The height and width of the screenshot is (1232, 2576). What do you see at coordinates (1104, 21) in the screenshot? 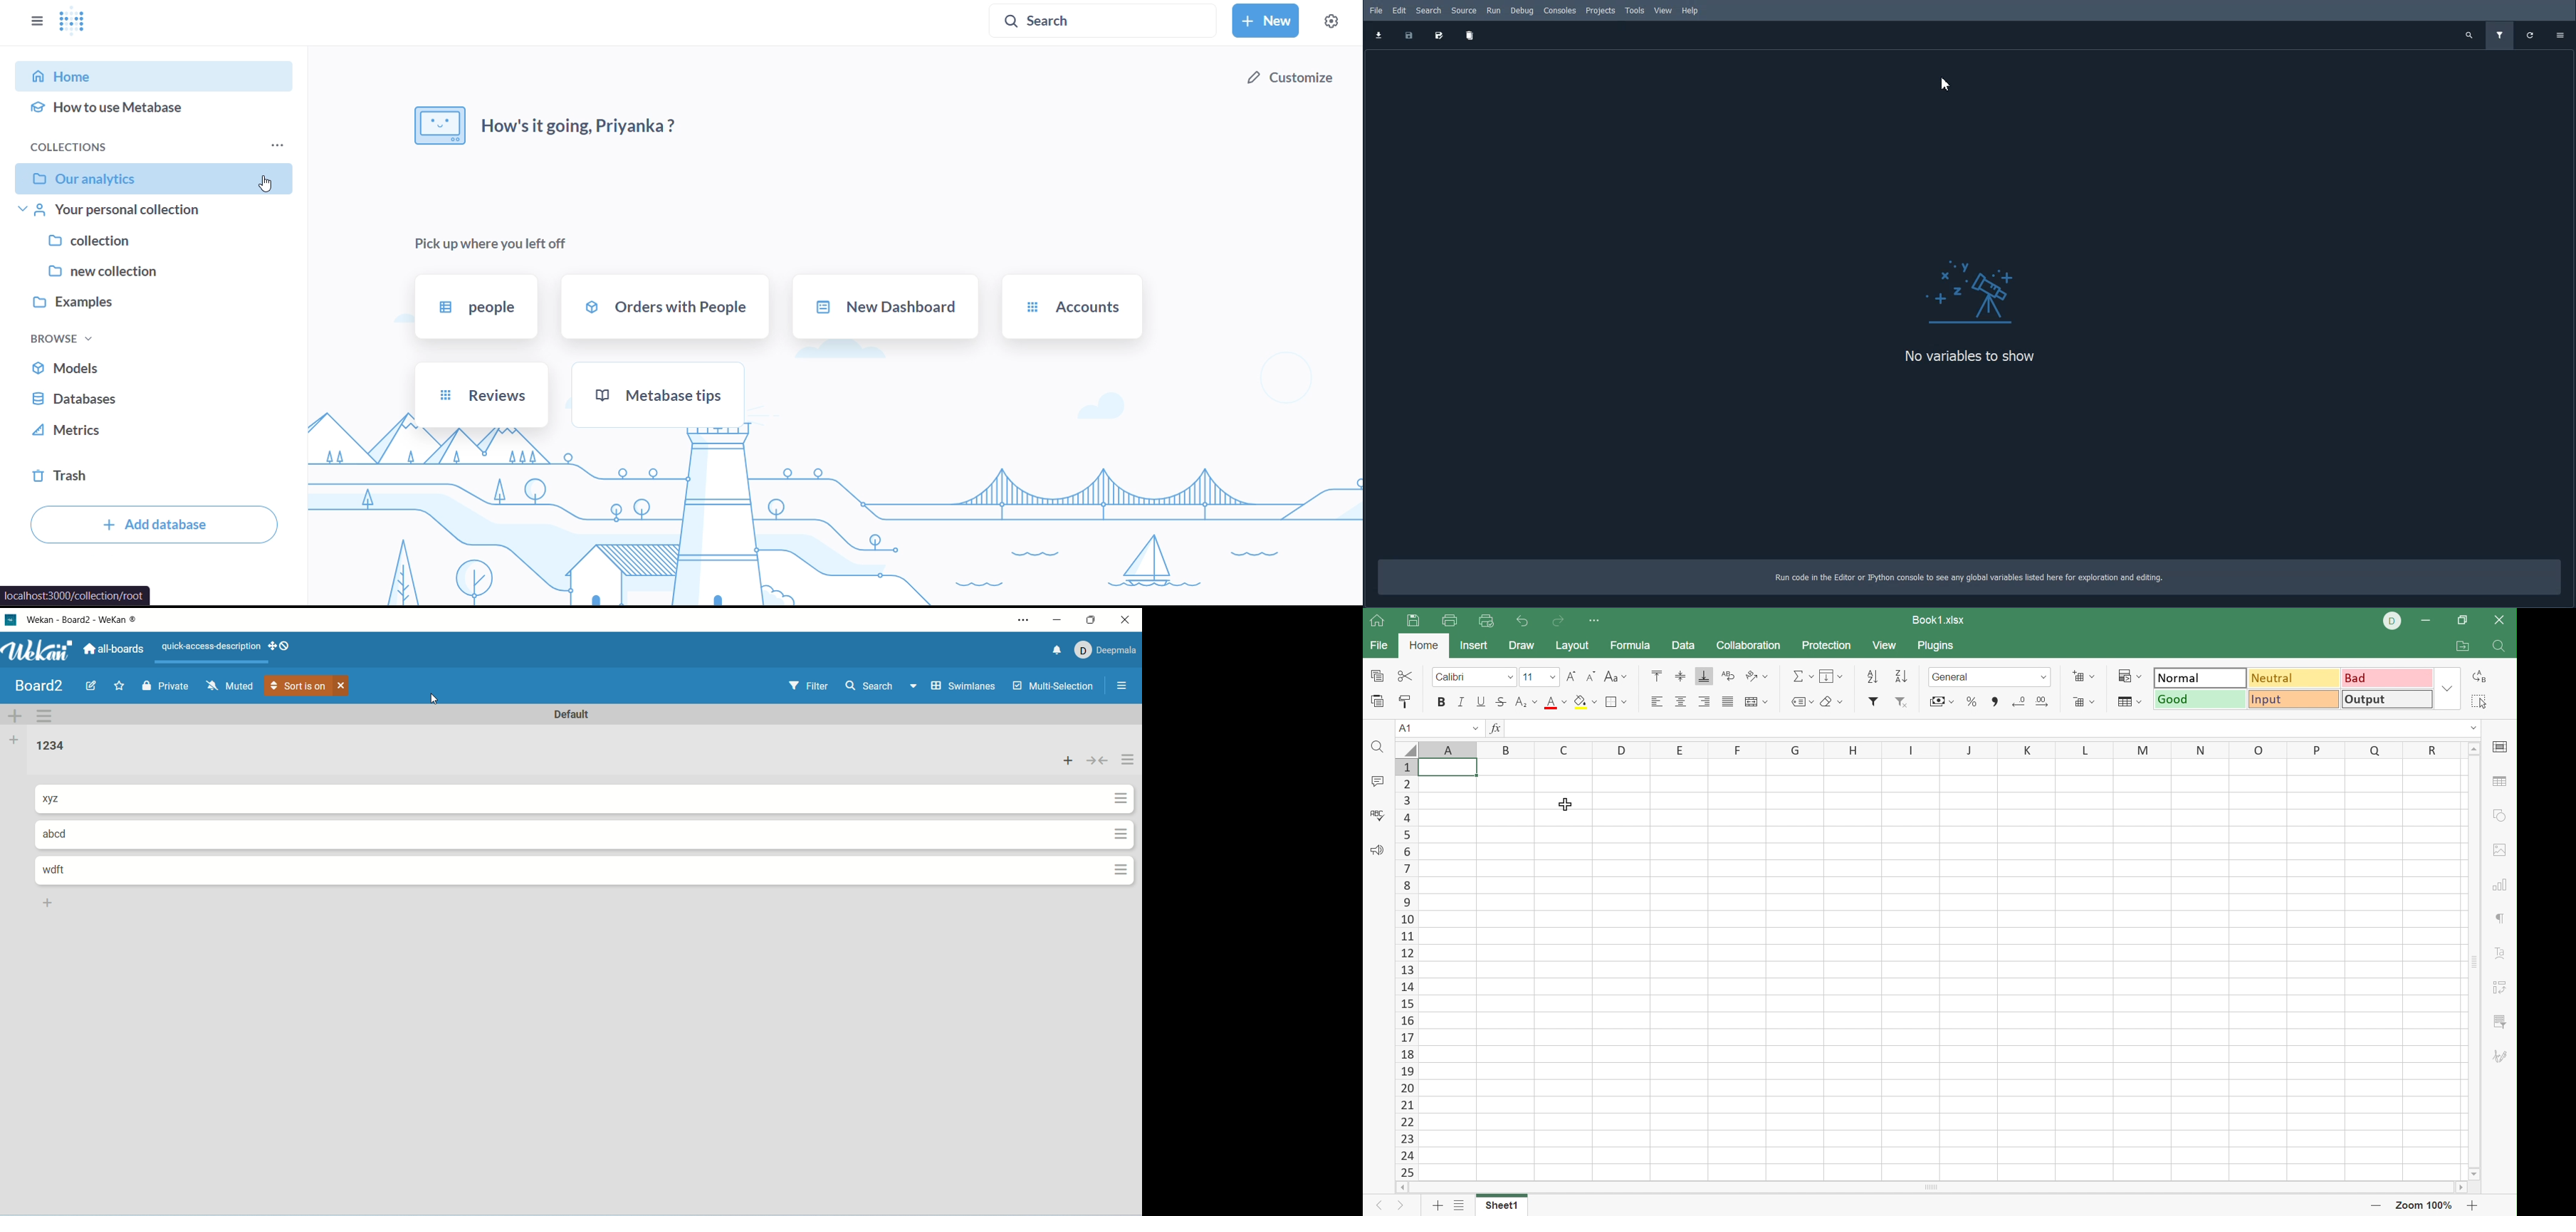
I see `search` at bounding box center [1104, 21].